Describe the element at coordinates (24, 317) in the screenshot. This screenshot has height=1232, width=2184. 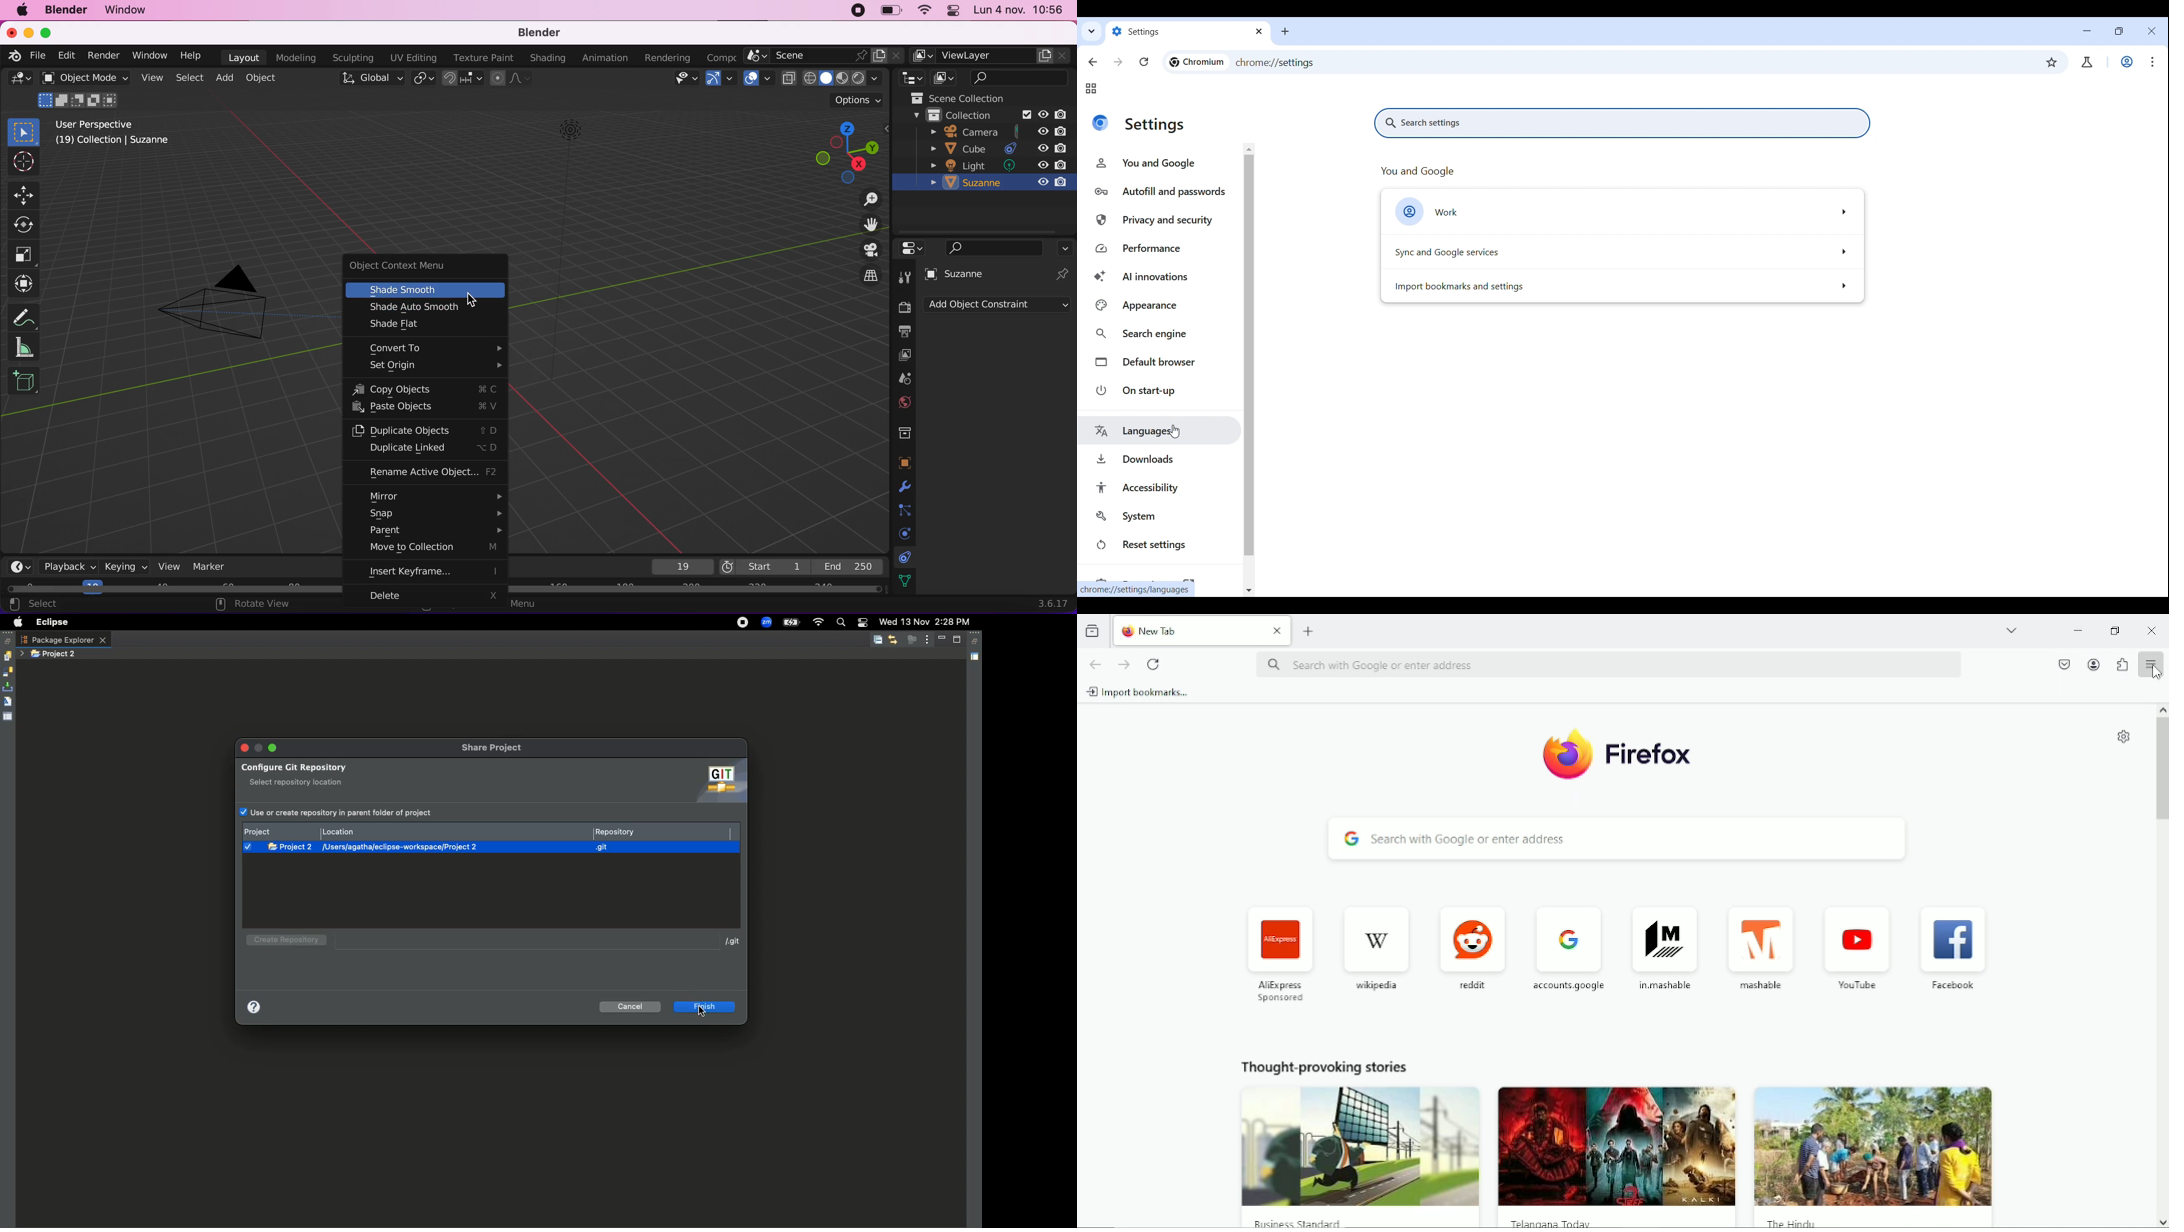
I see `annotate` at that location.